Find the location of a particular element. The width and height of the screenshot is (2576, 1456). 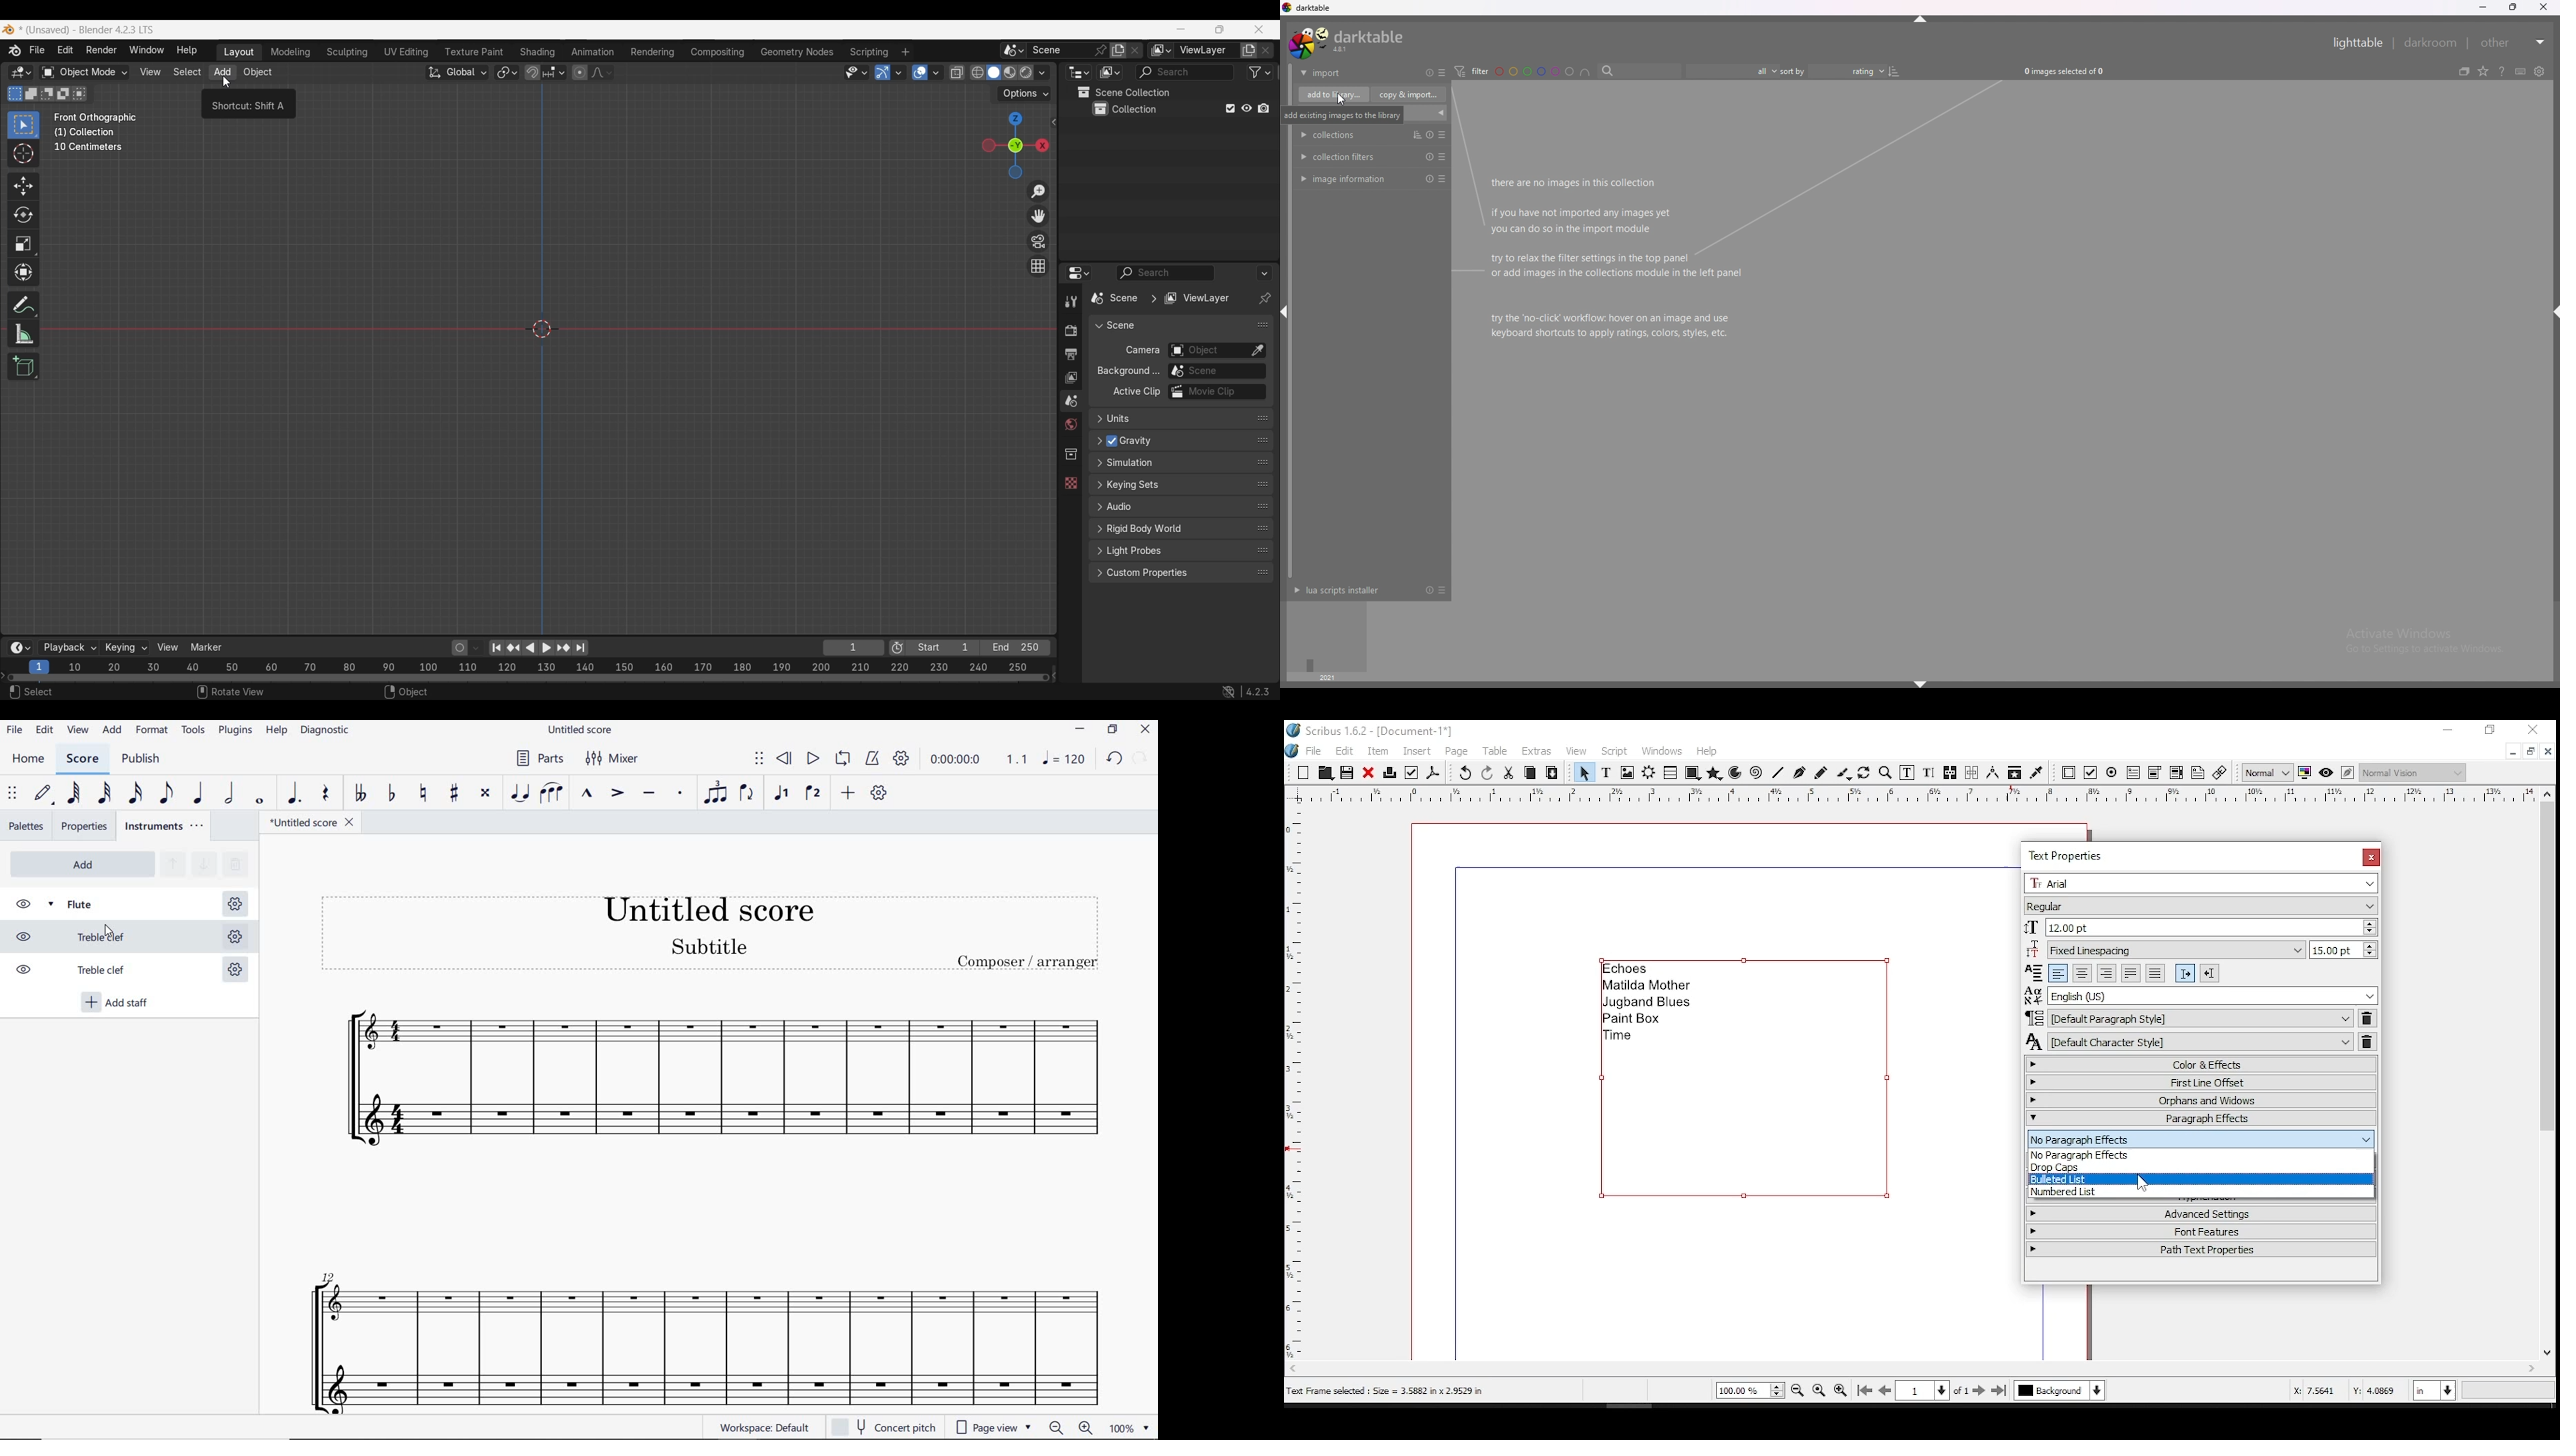

MIXER is located at coordinates (614, 761).